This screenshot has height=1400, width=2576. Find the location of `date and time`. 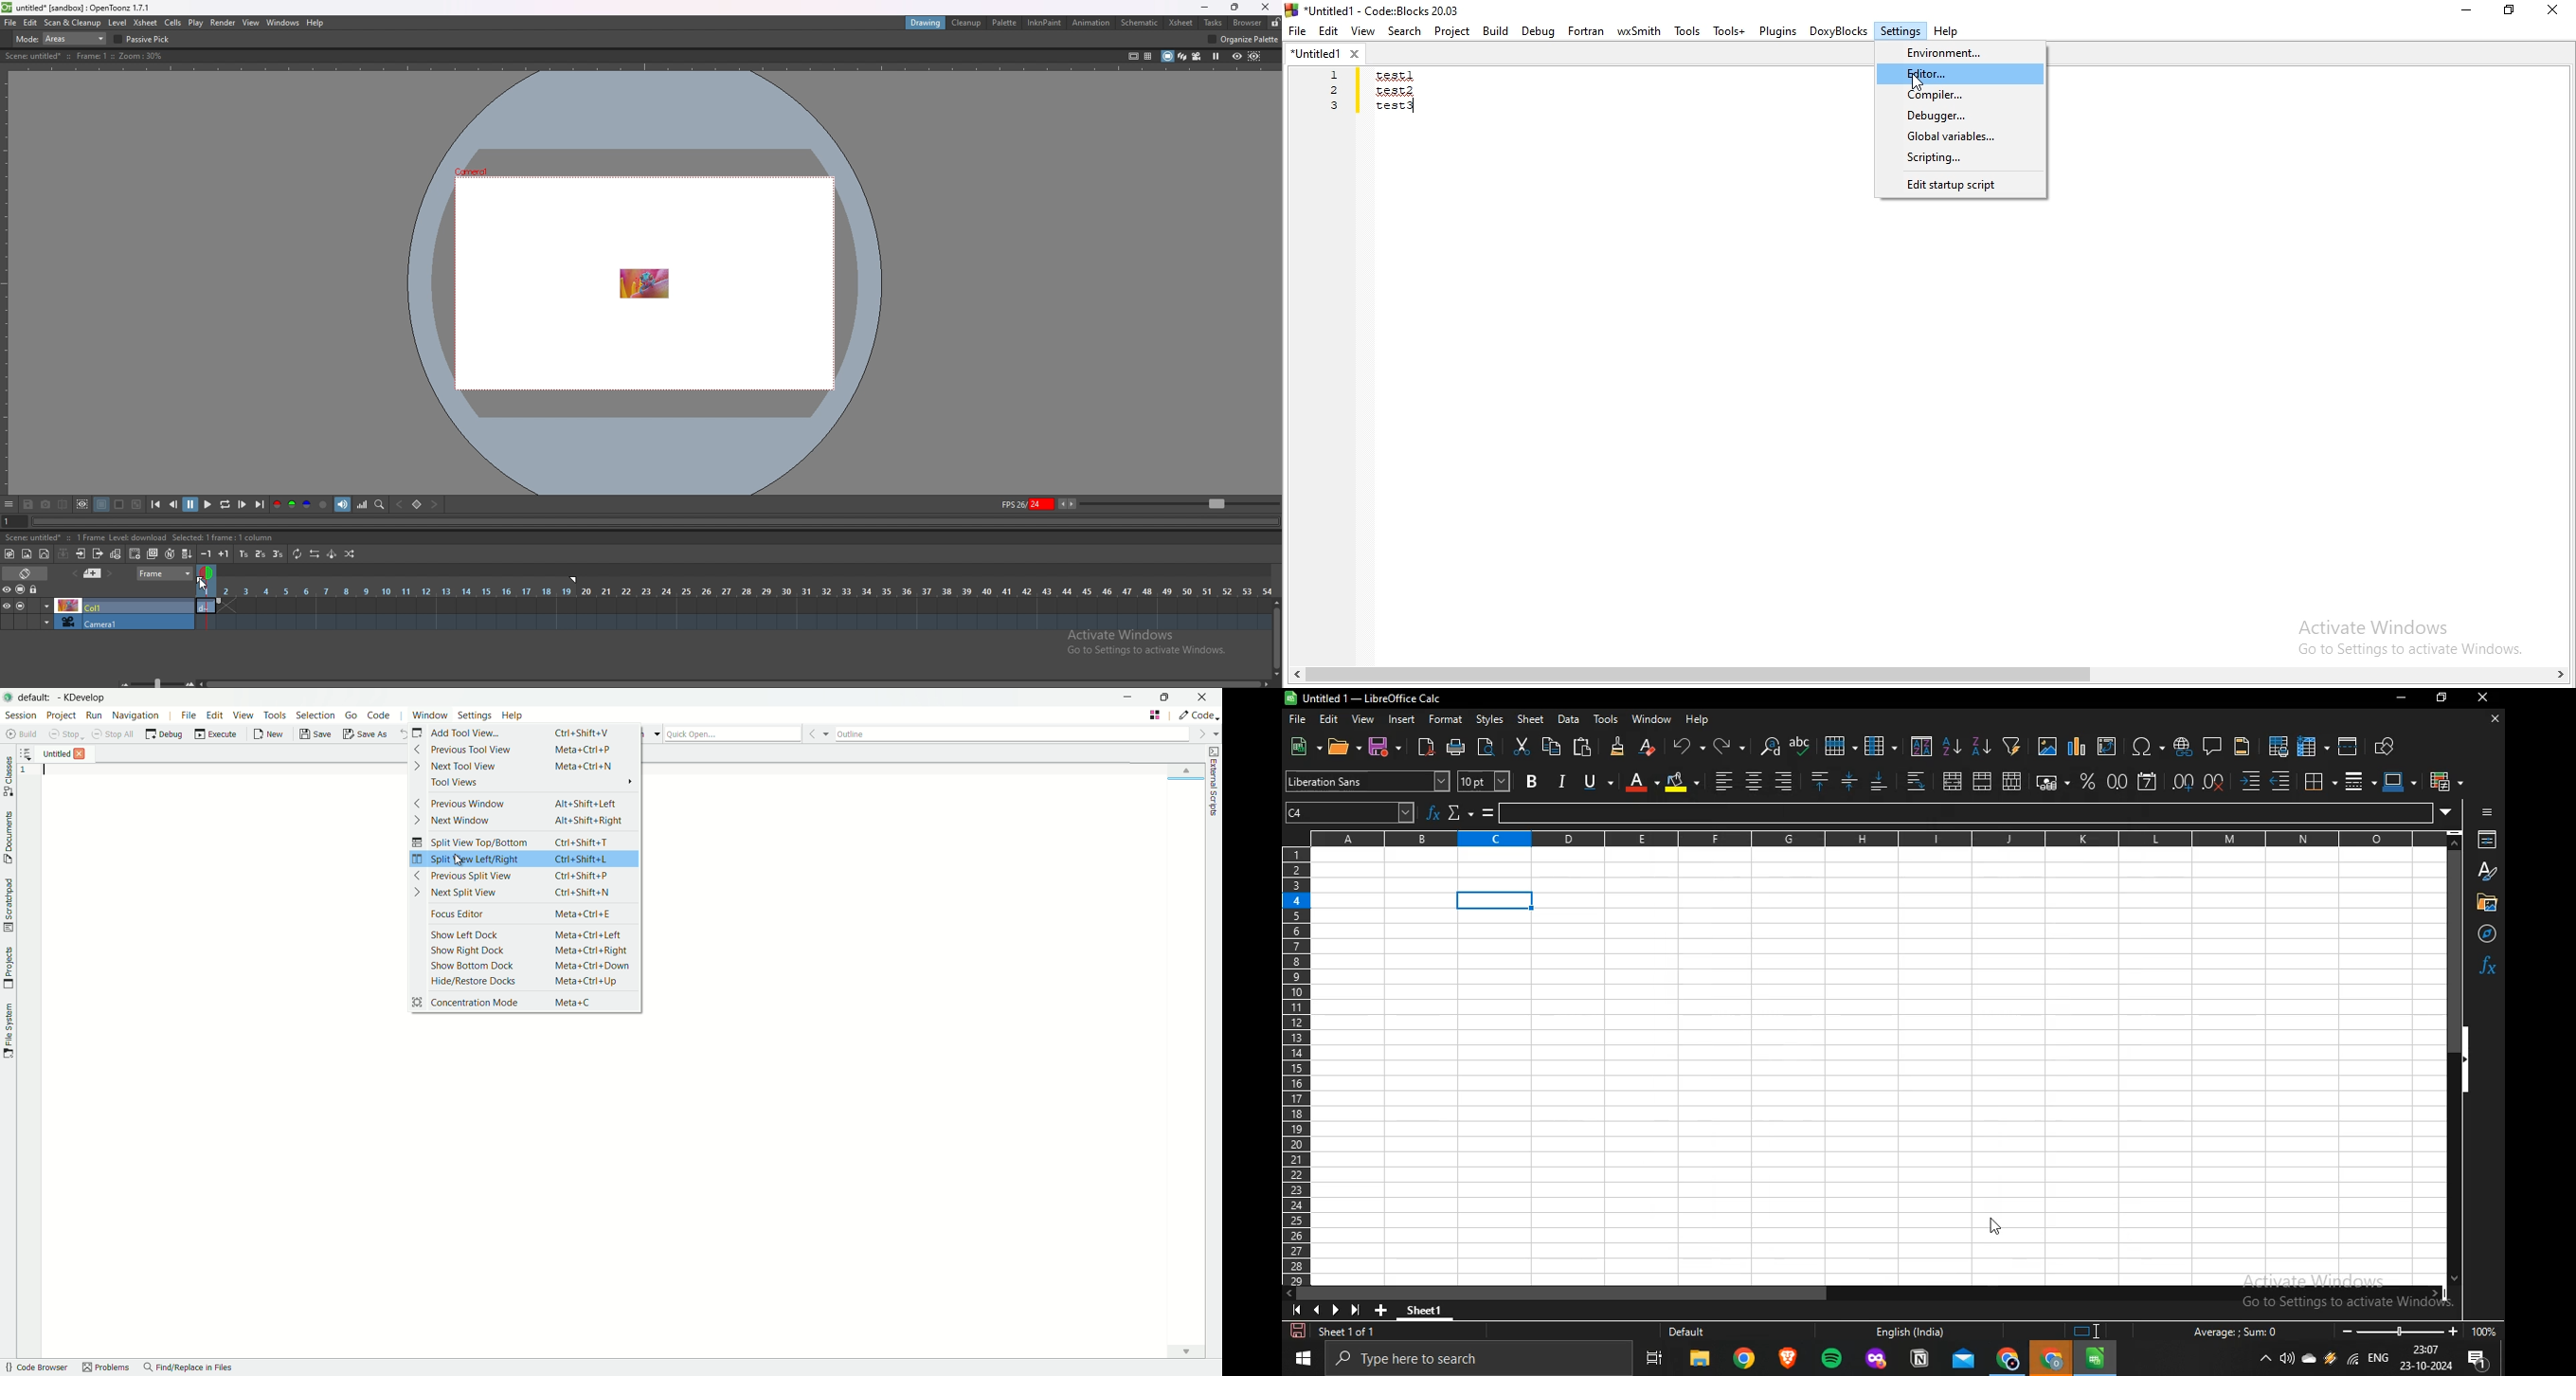

date and time is located at coordinates (2426, 1359).